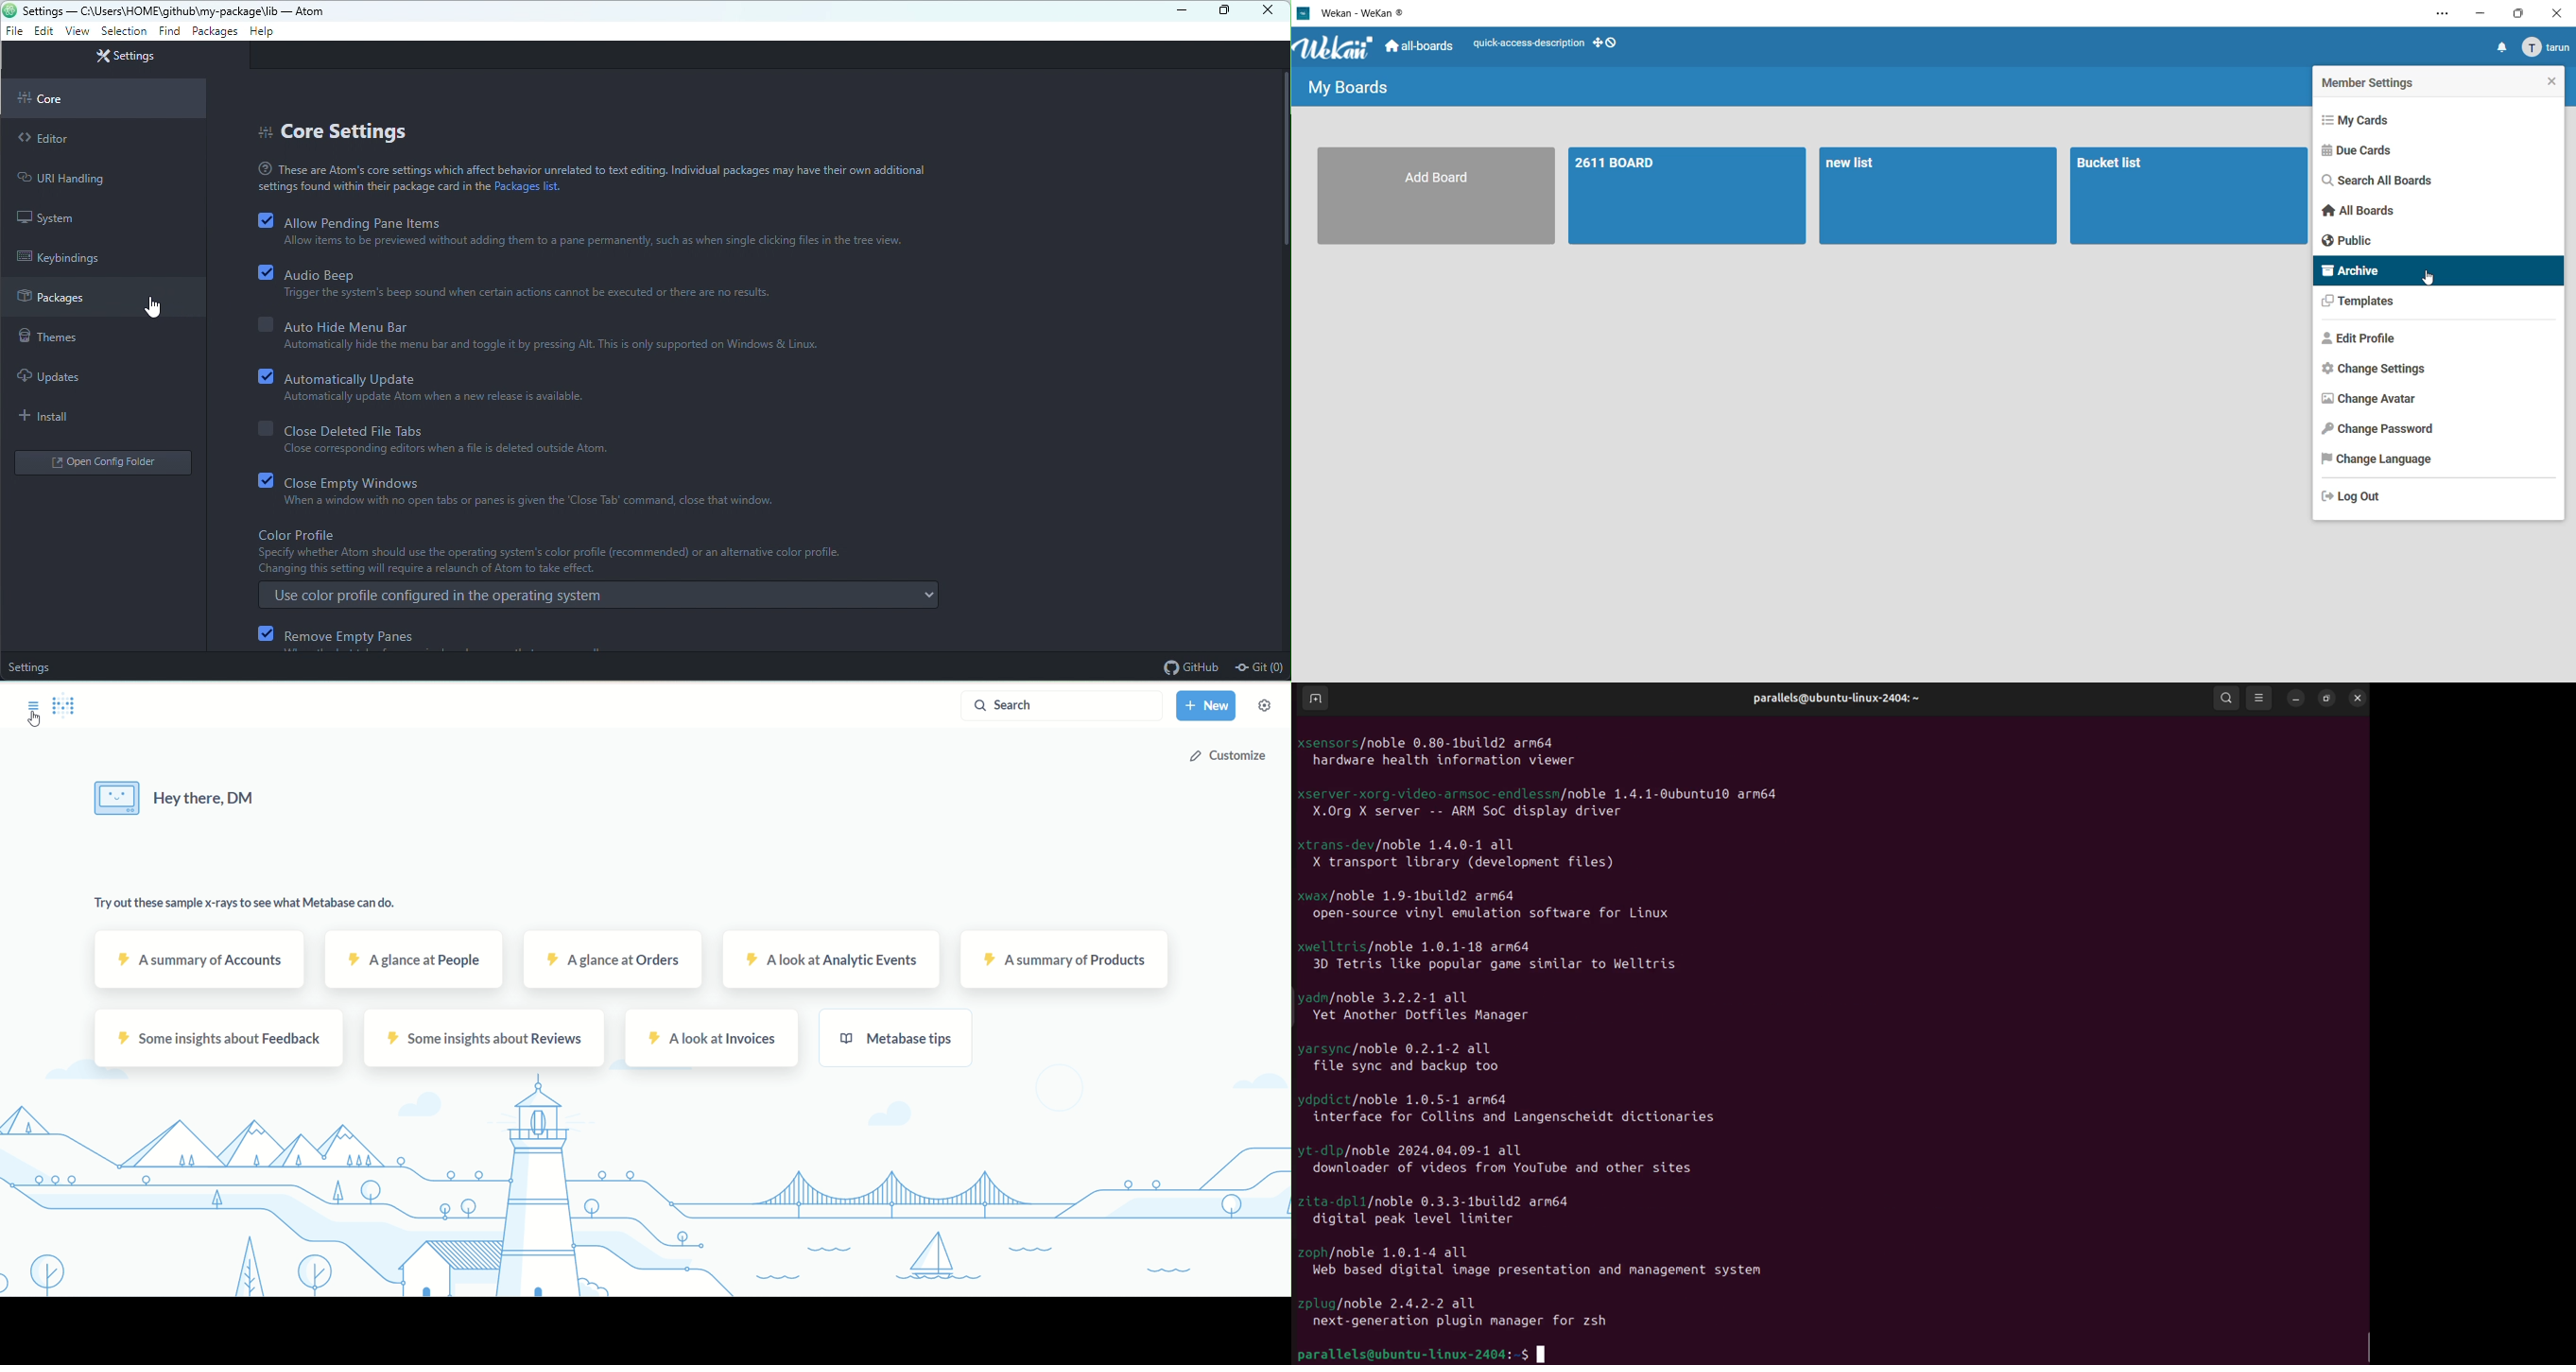 The image size is (2576, 1372). I want to click on vertical scrollbar, so click(1283, 157).